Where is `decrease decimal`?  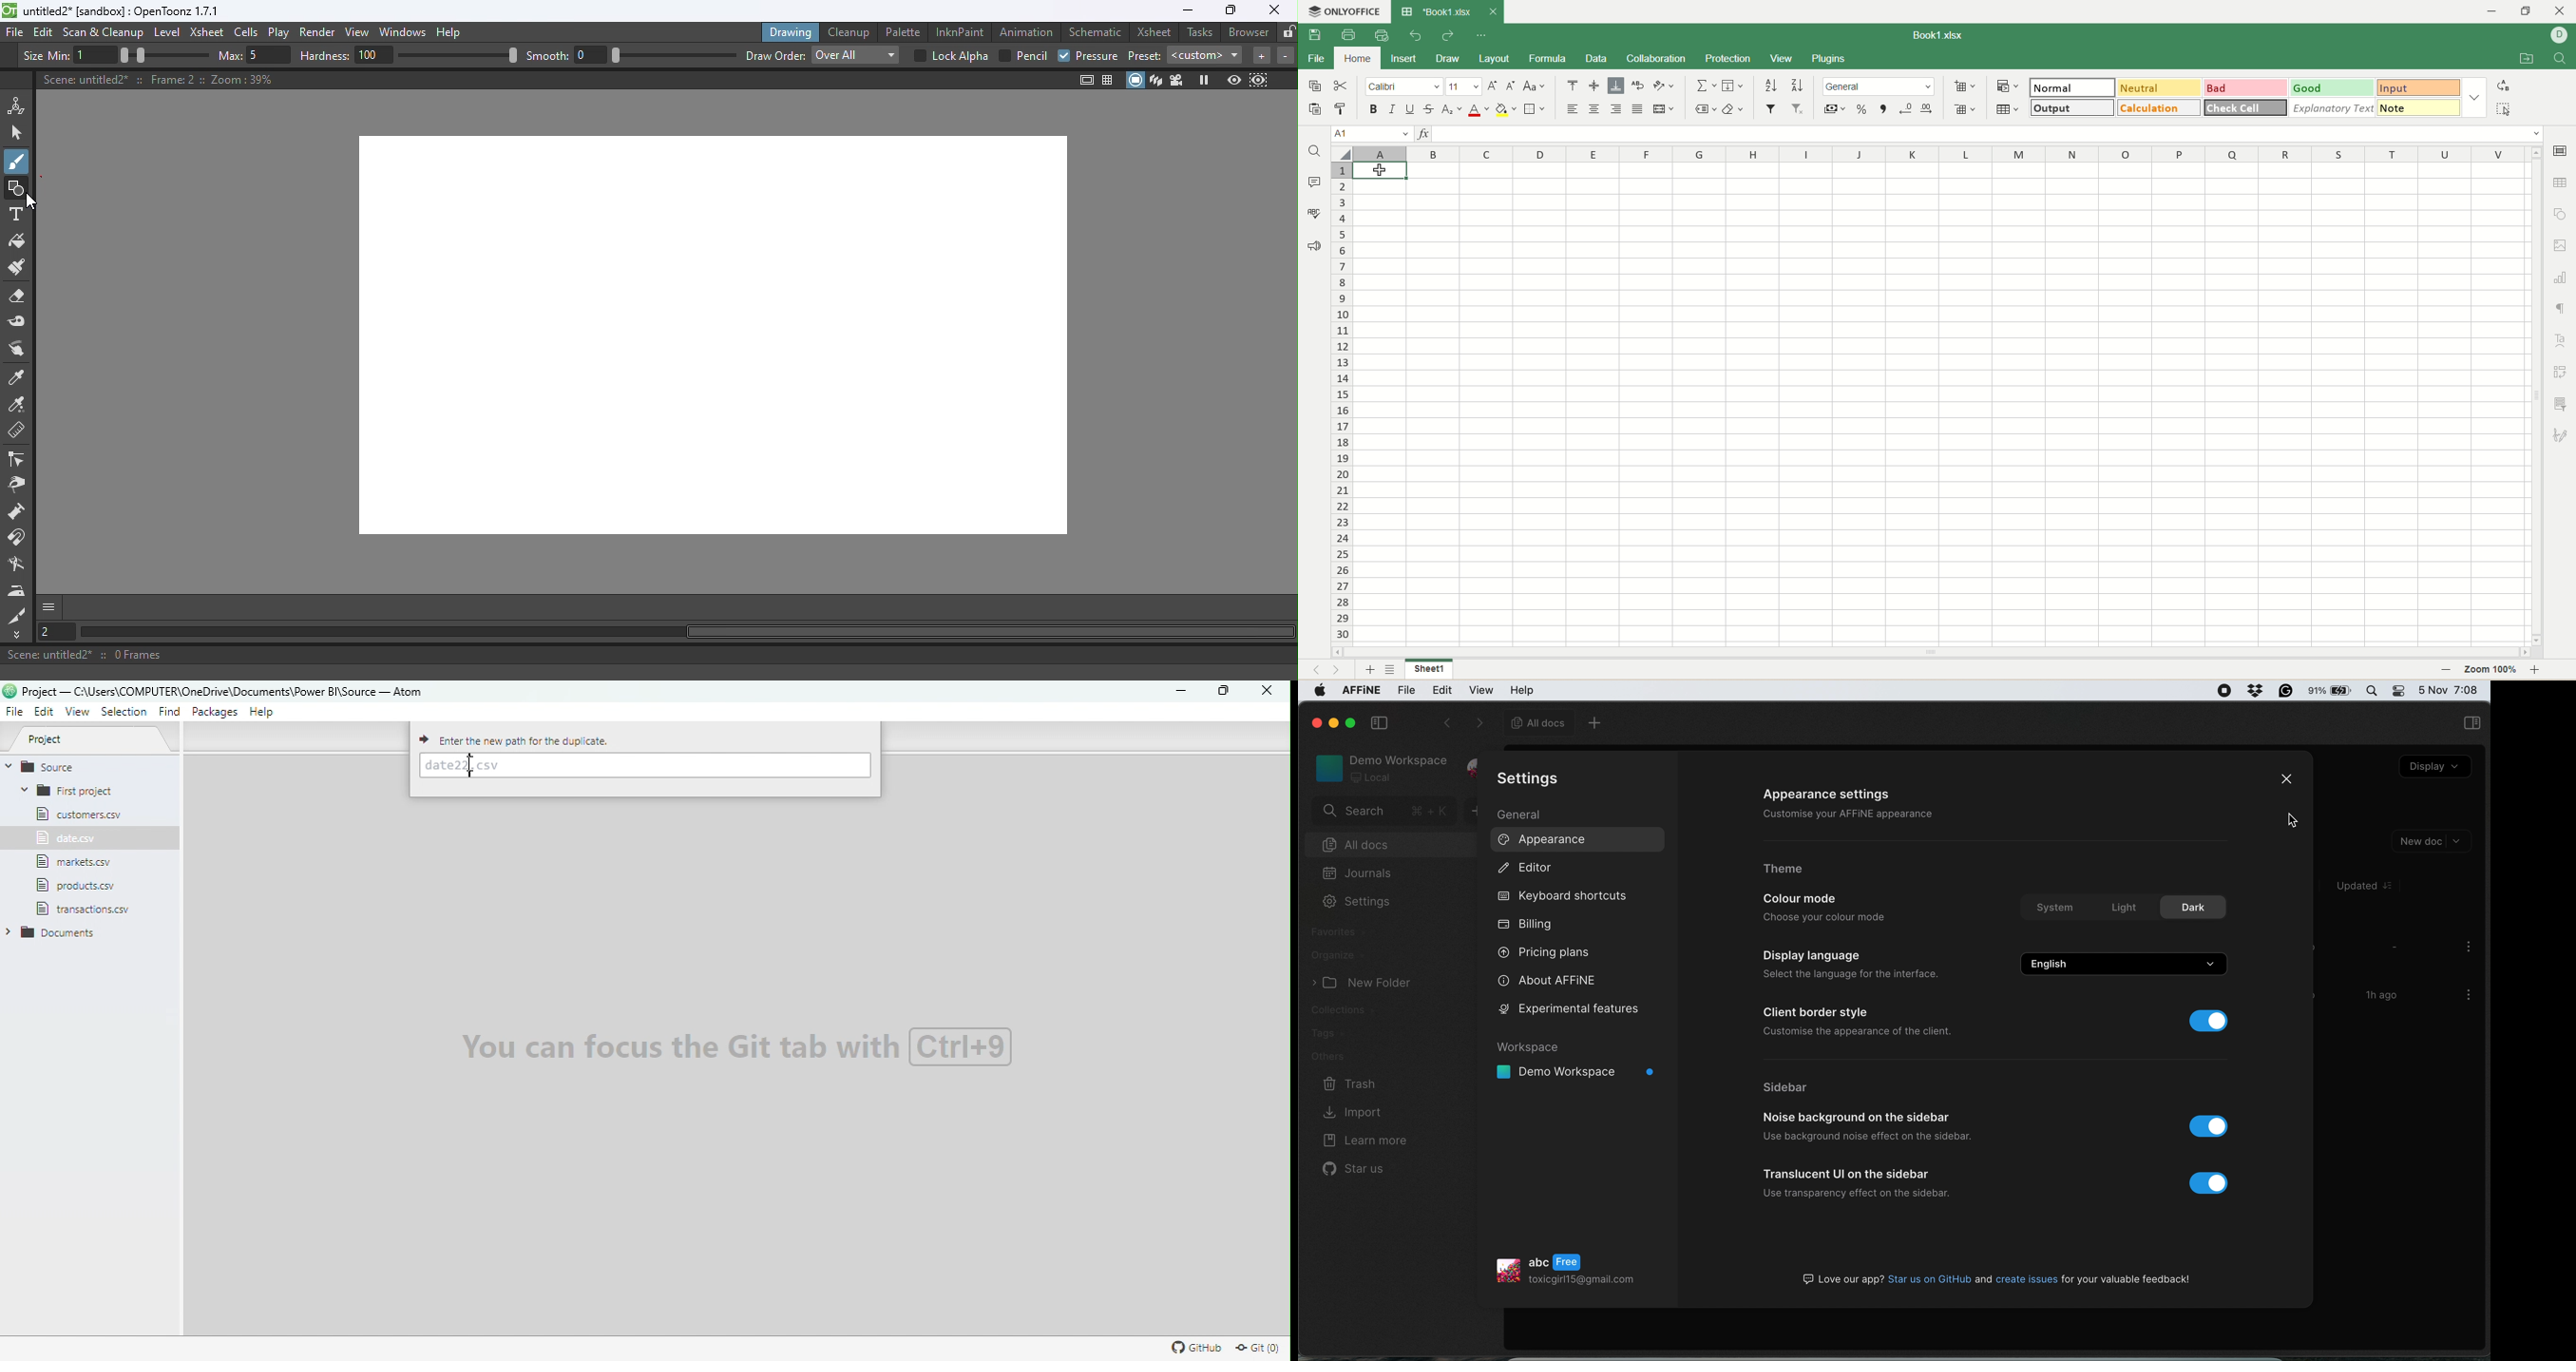
decrease decimal is located at coordinates (1903, 108).